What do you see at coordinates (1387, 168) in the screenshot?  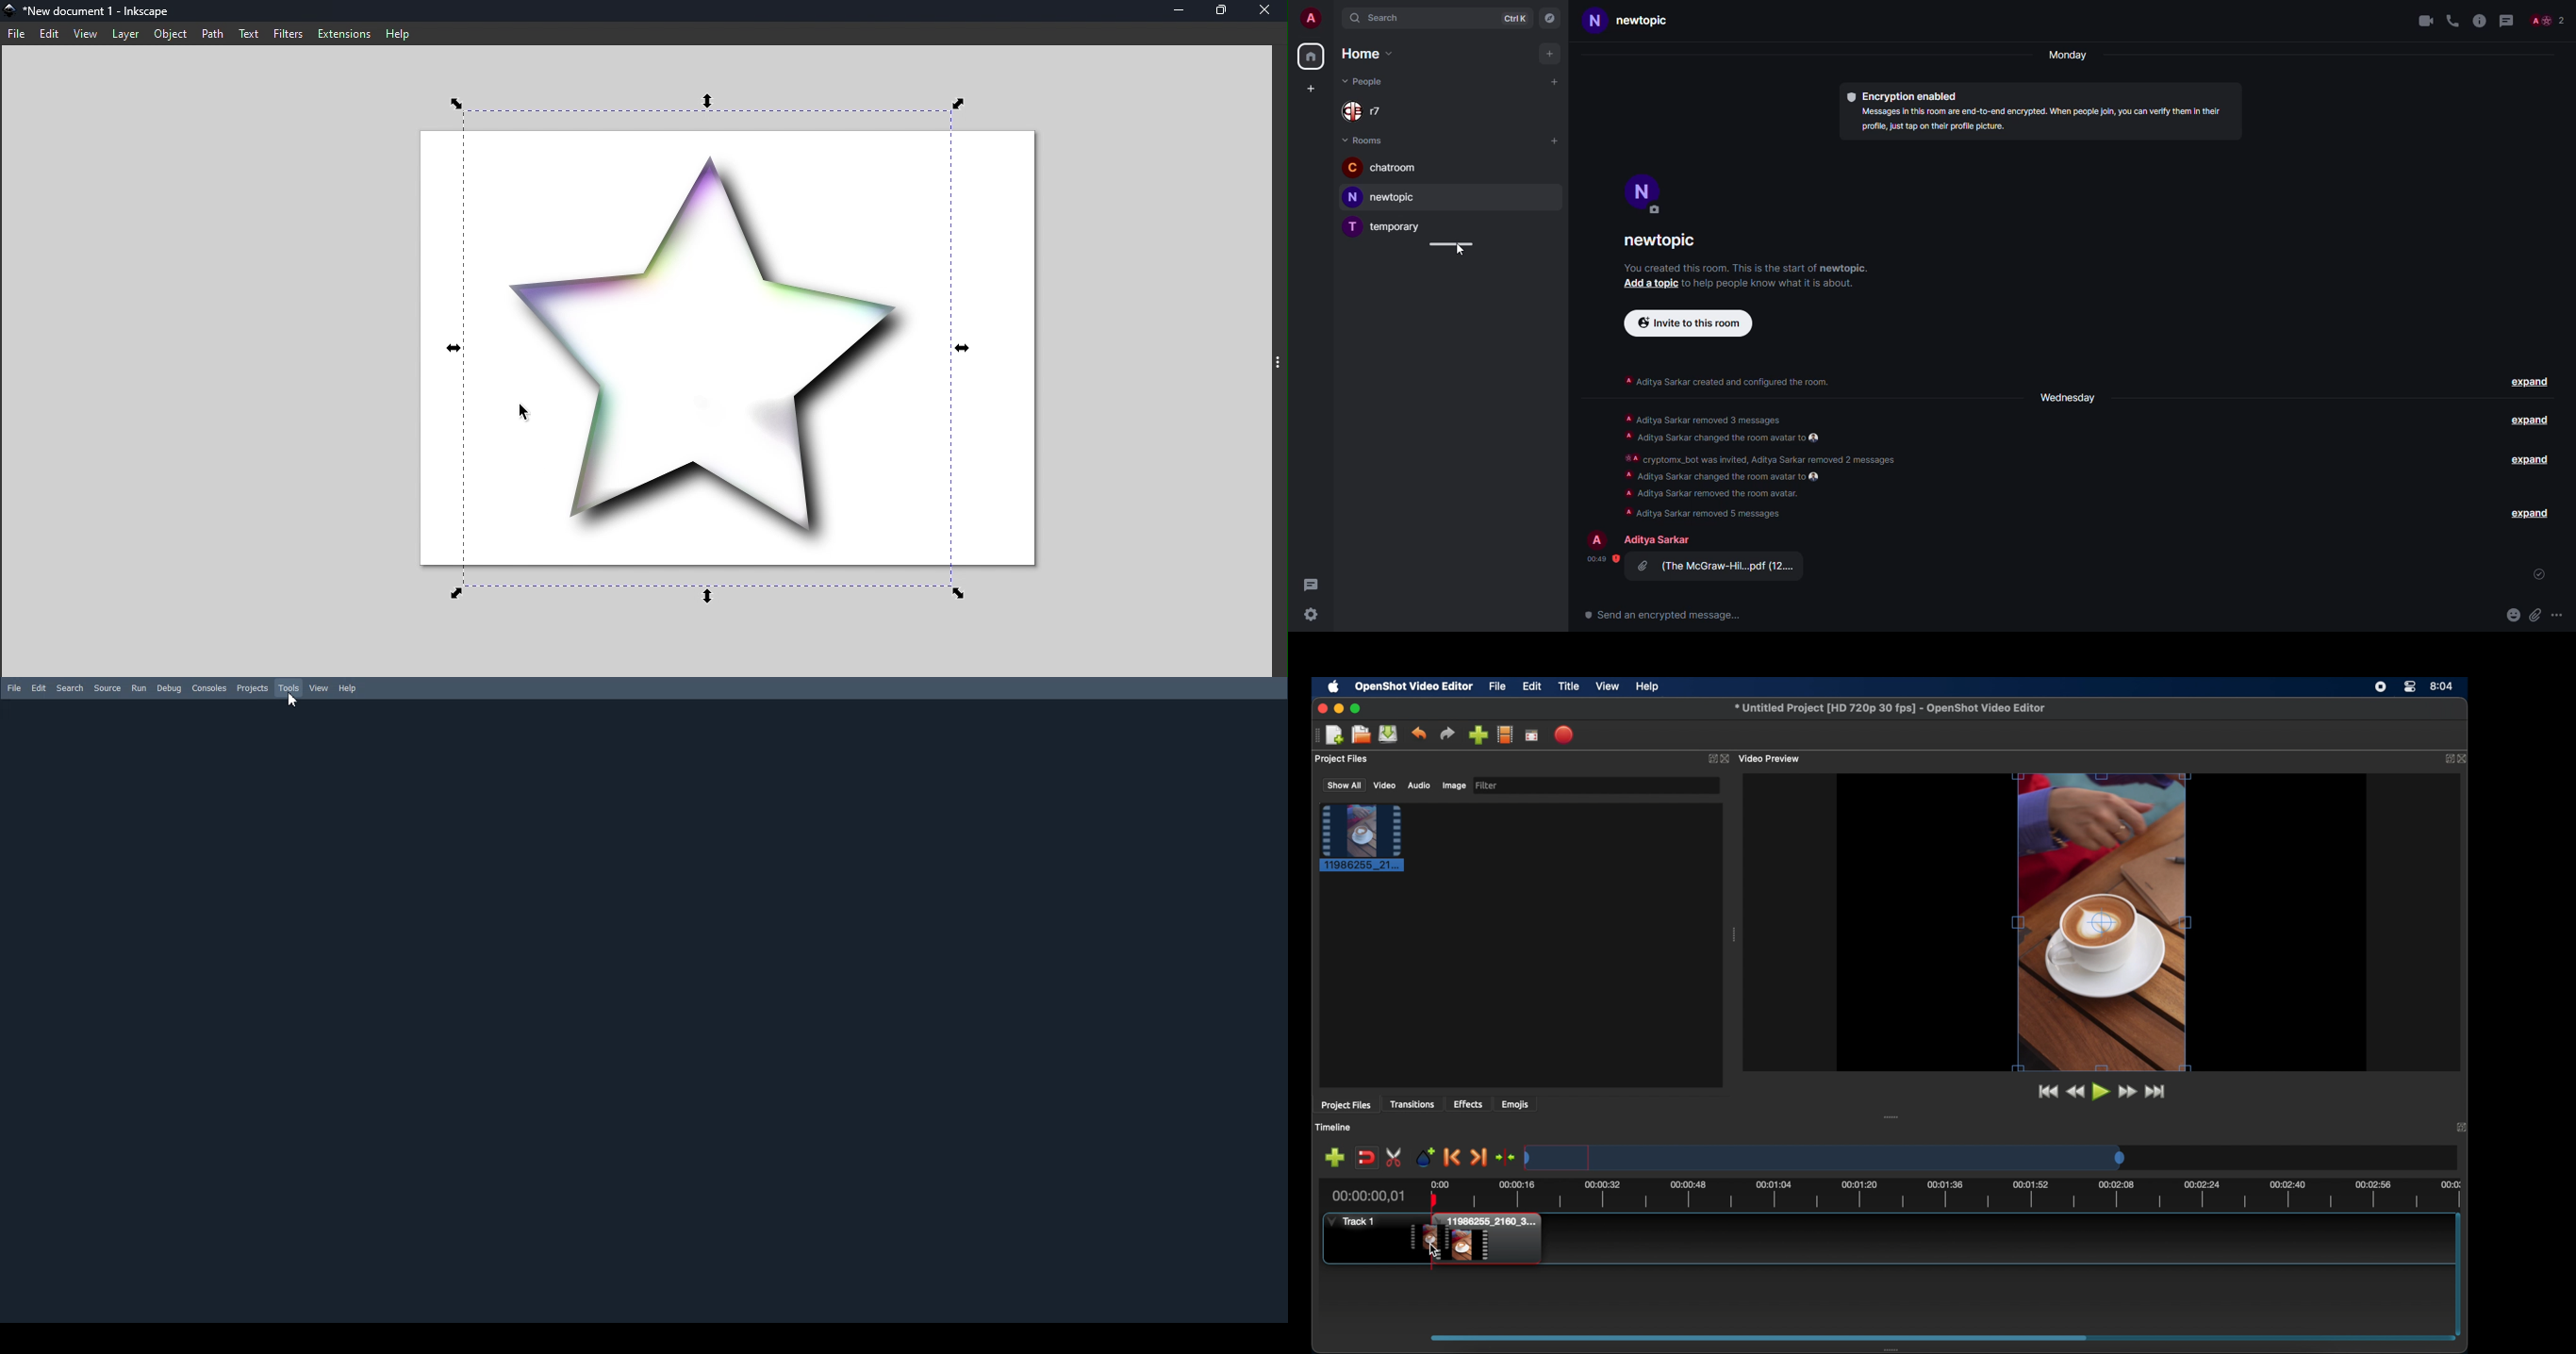 I see `chatroom` at bounding box center [1387, 168].